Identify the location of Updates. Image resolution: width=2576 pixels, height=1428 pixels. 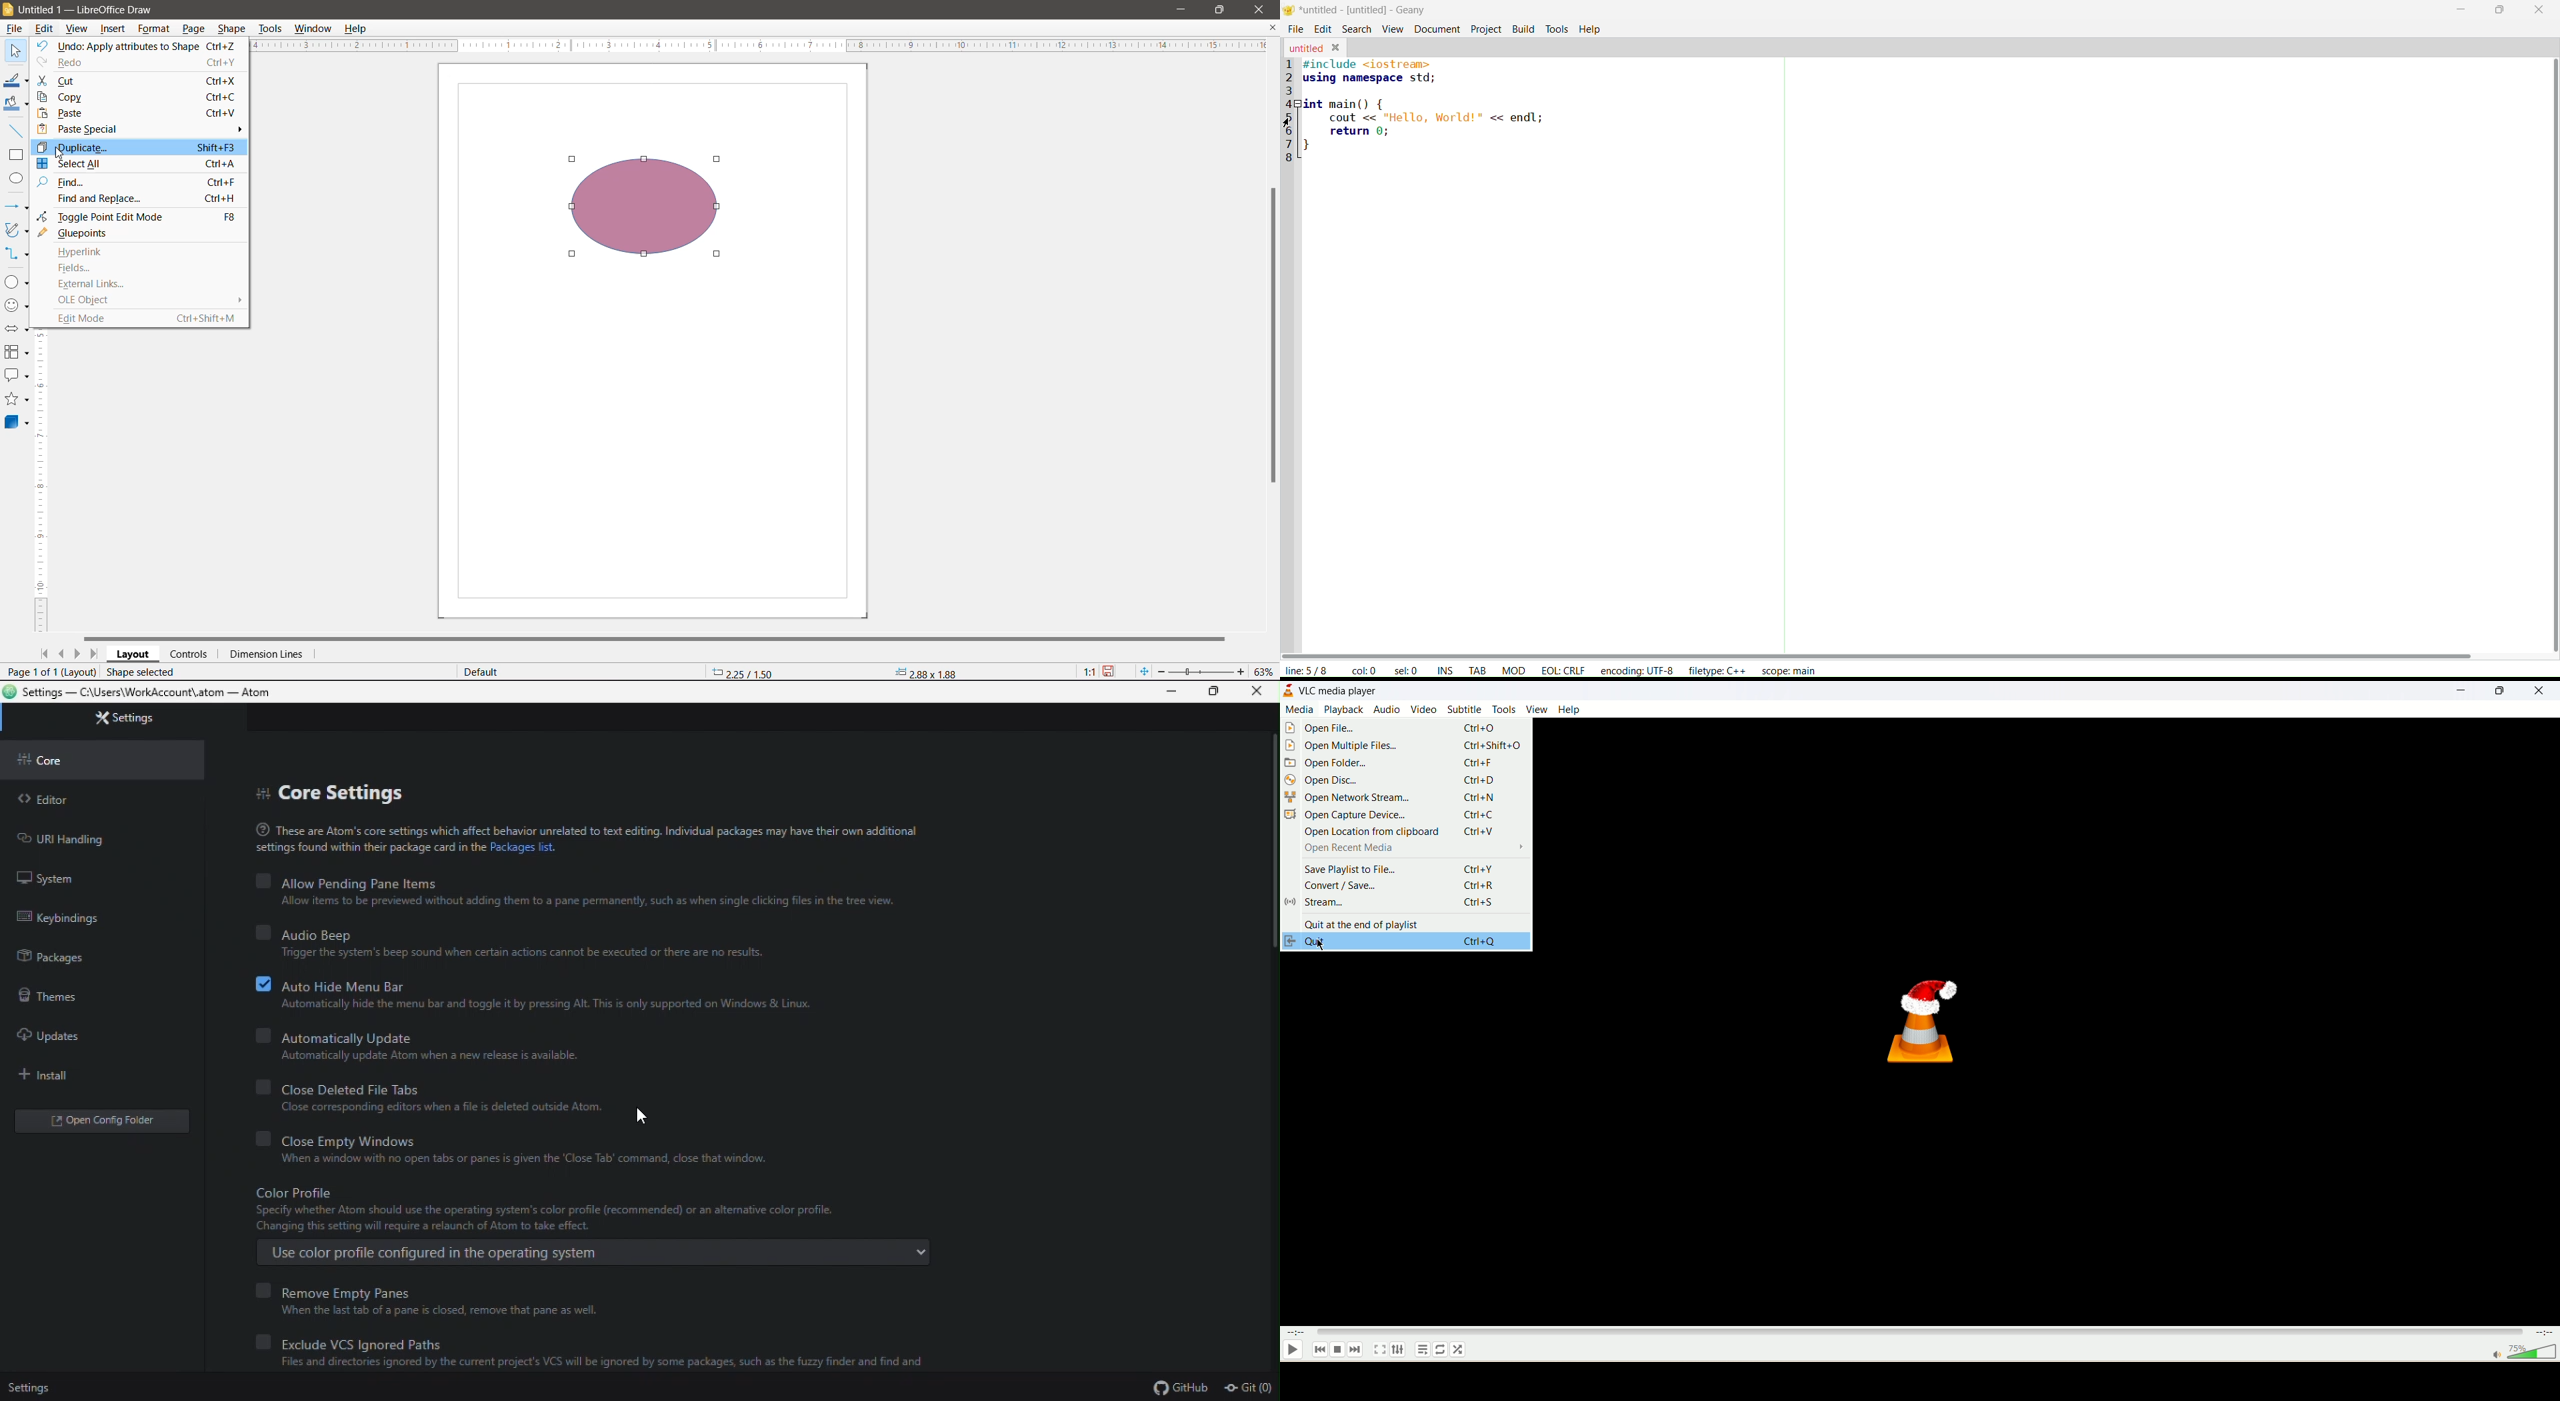
(48, 1033).